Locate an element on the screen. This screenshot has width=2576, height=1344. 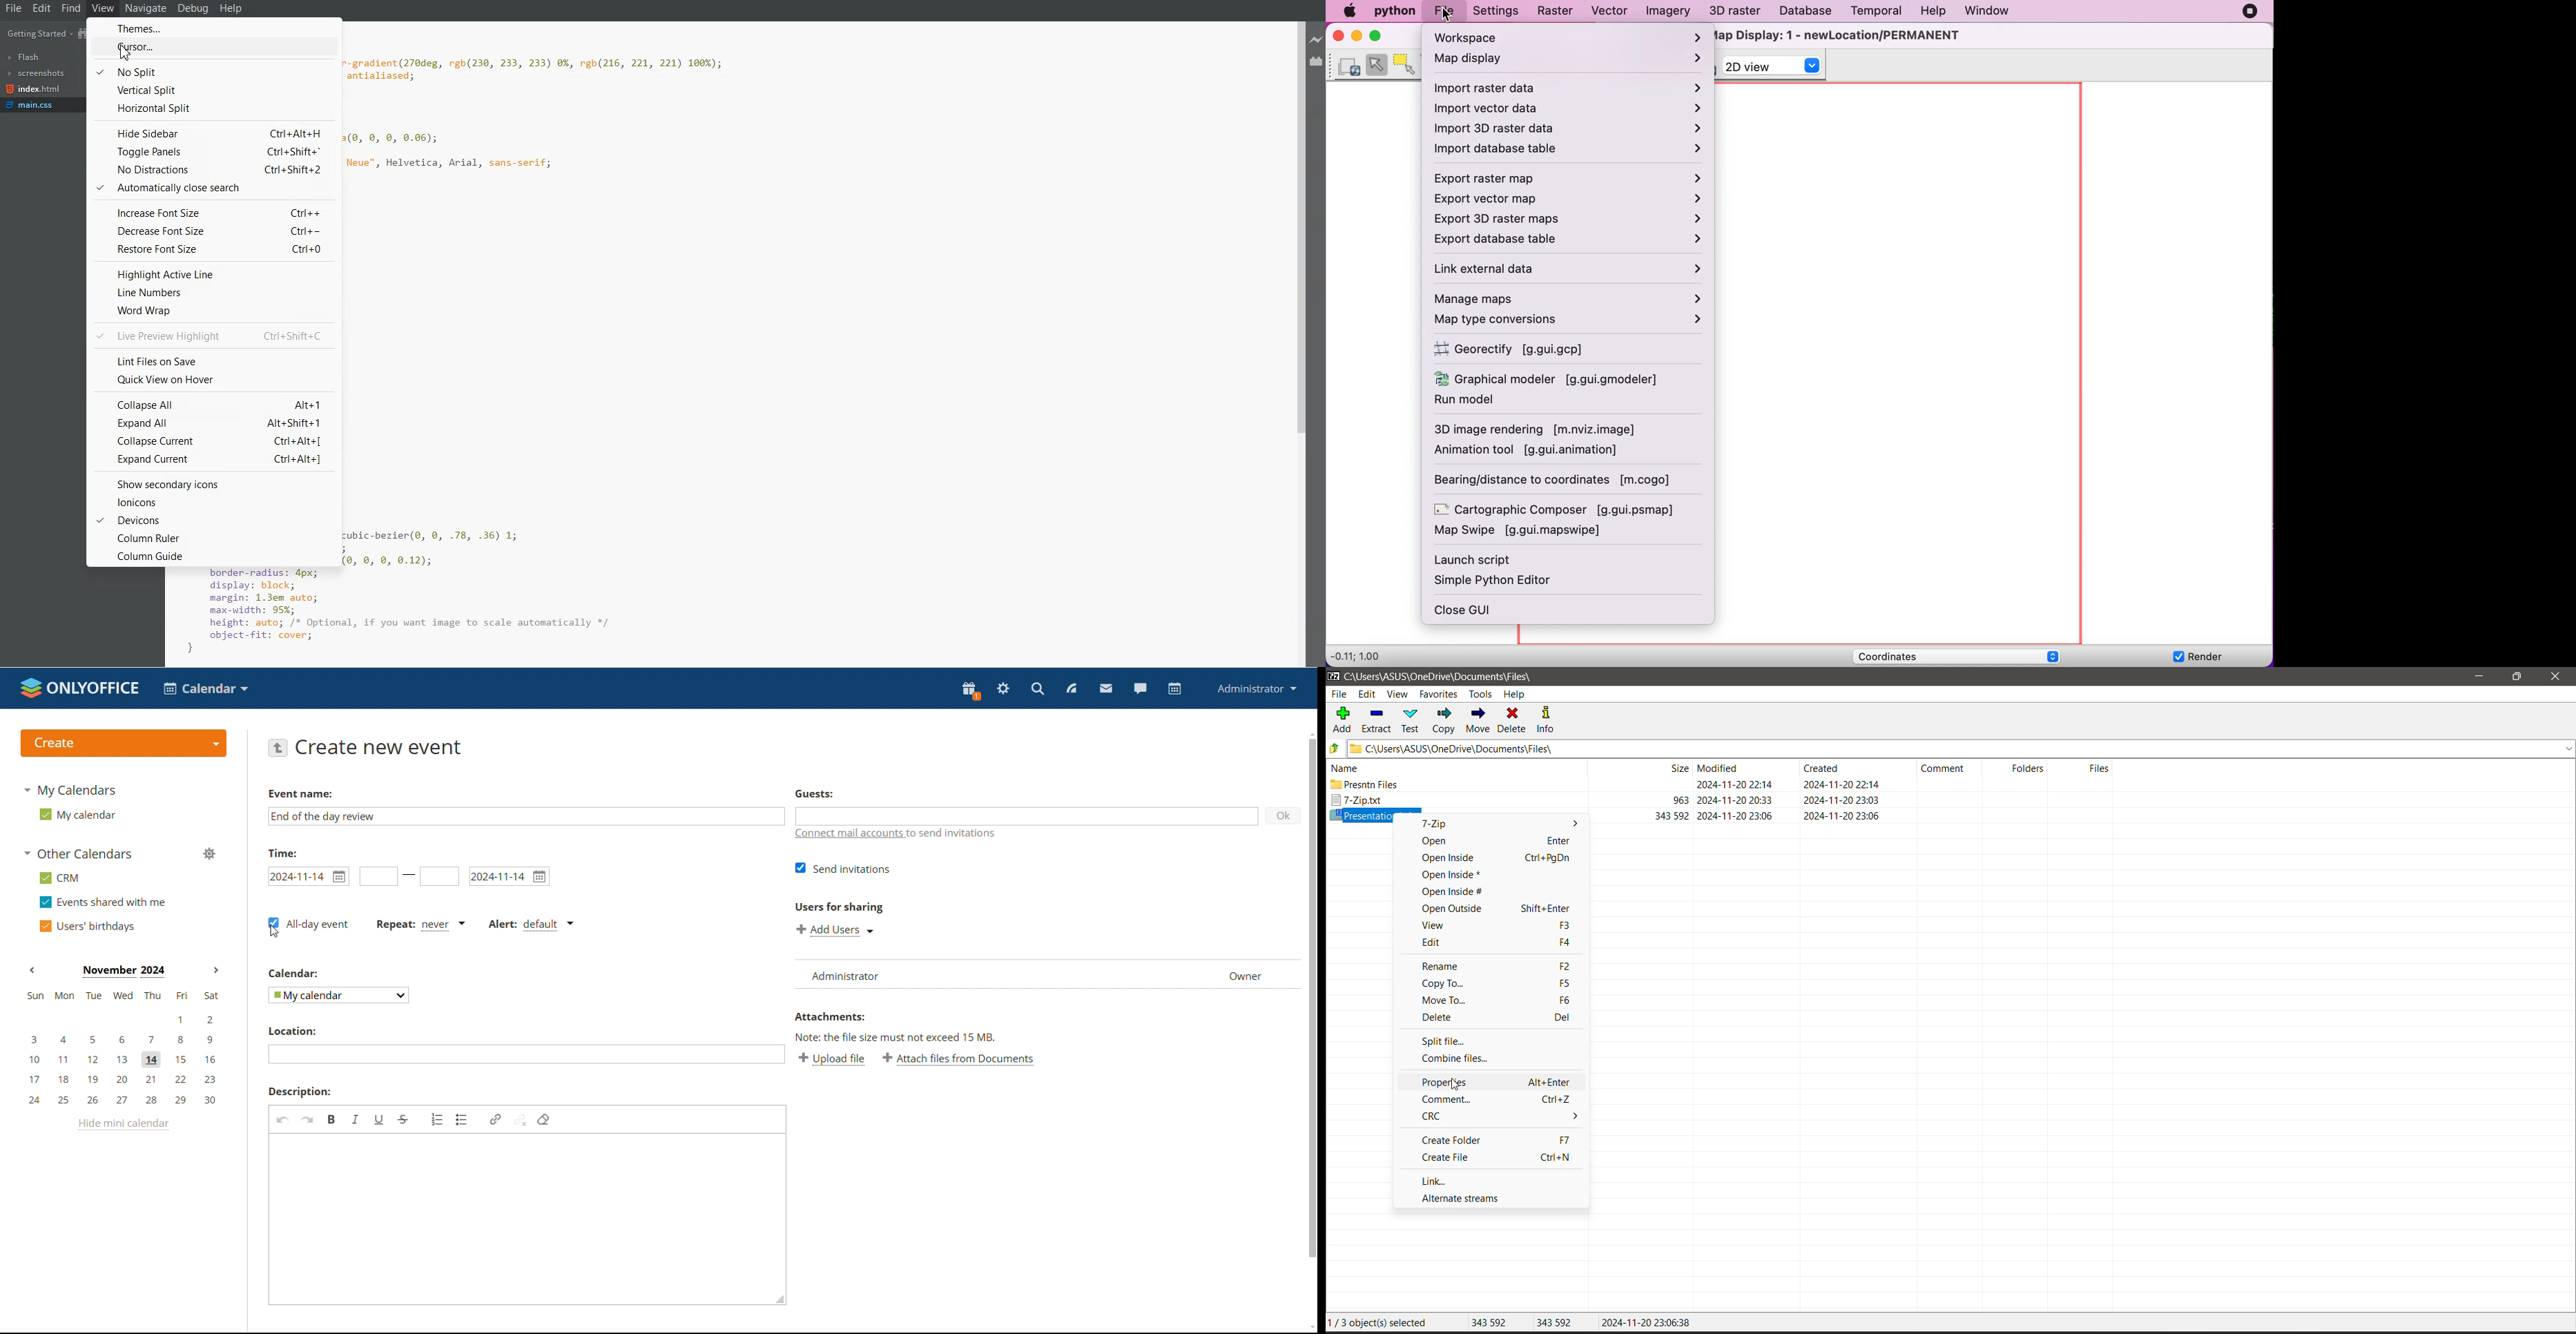
hide mini calendar is located at coordinates (123, 1124).